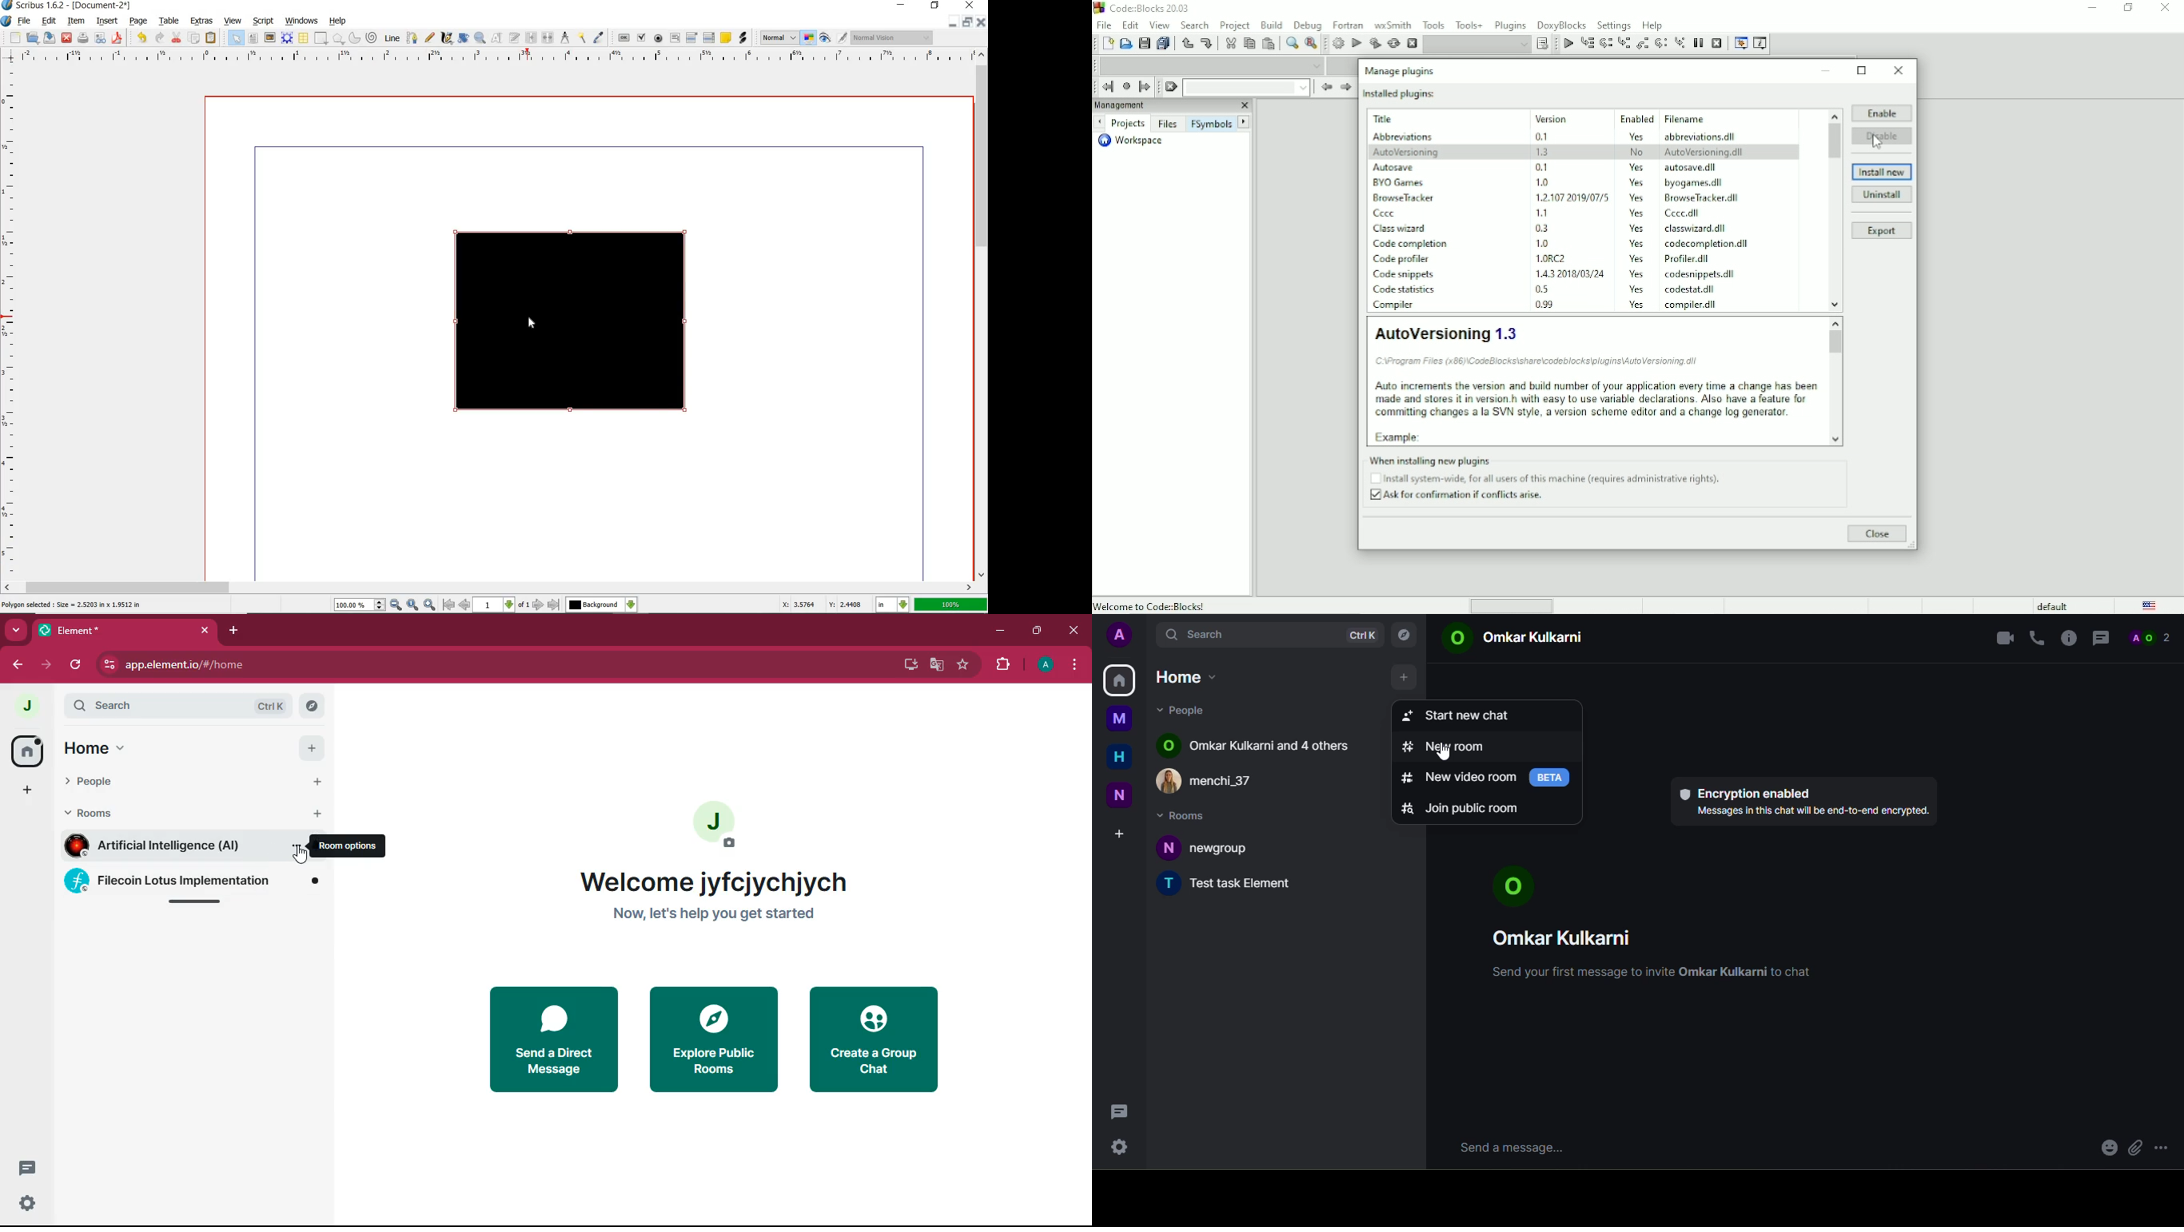 This screenshot has width=2184, height=1232. I want to click on RESTORE, so click(935, 8).